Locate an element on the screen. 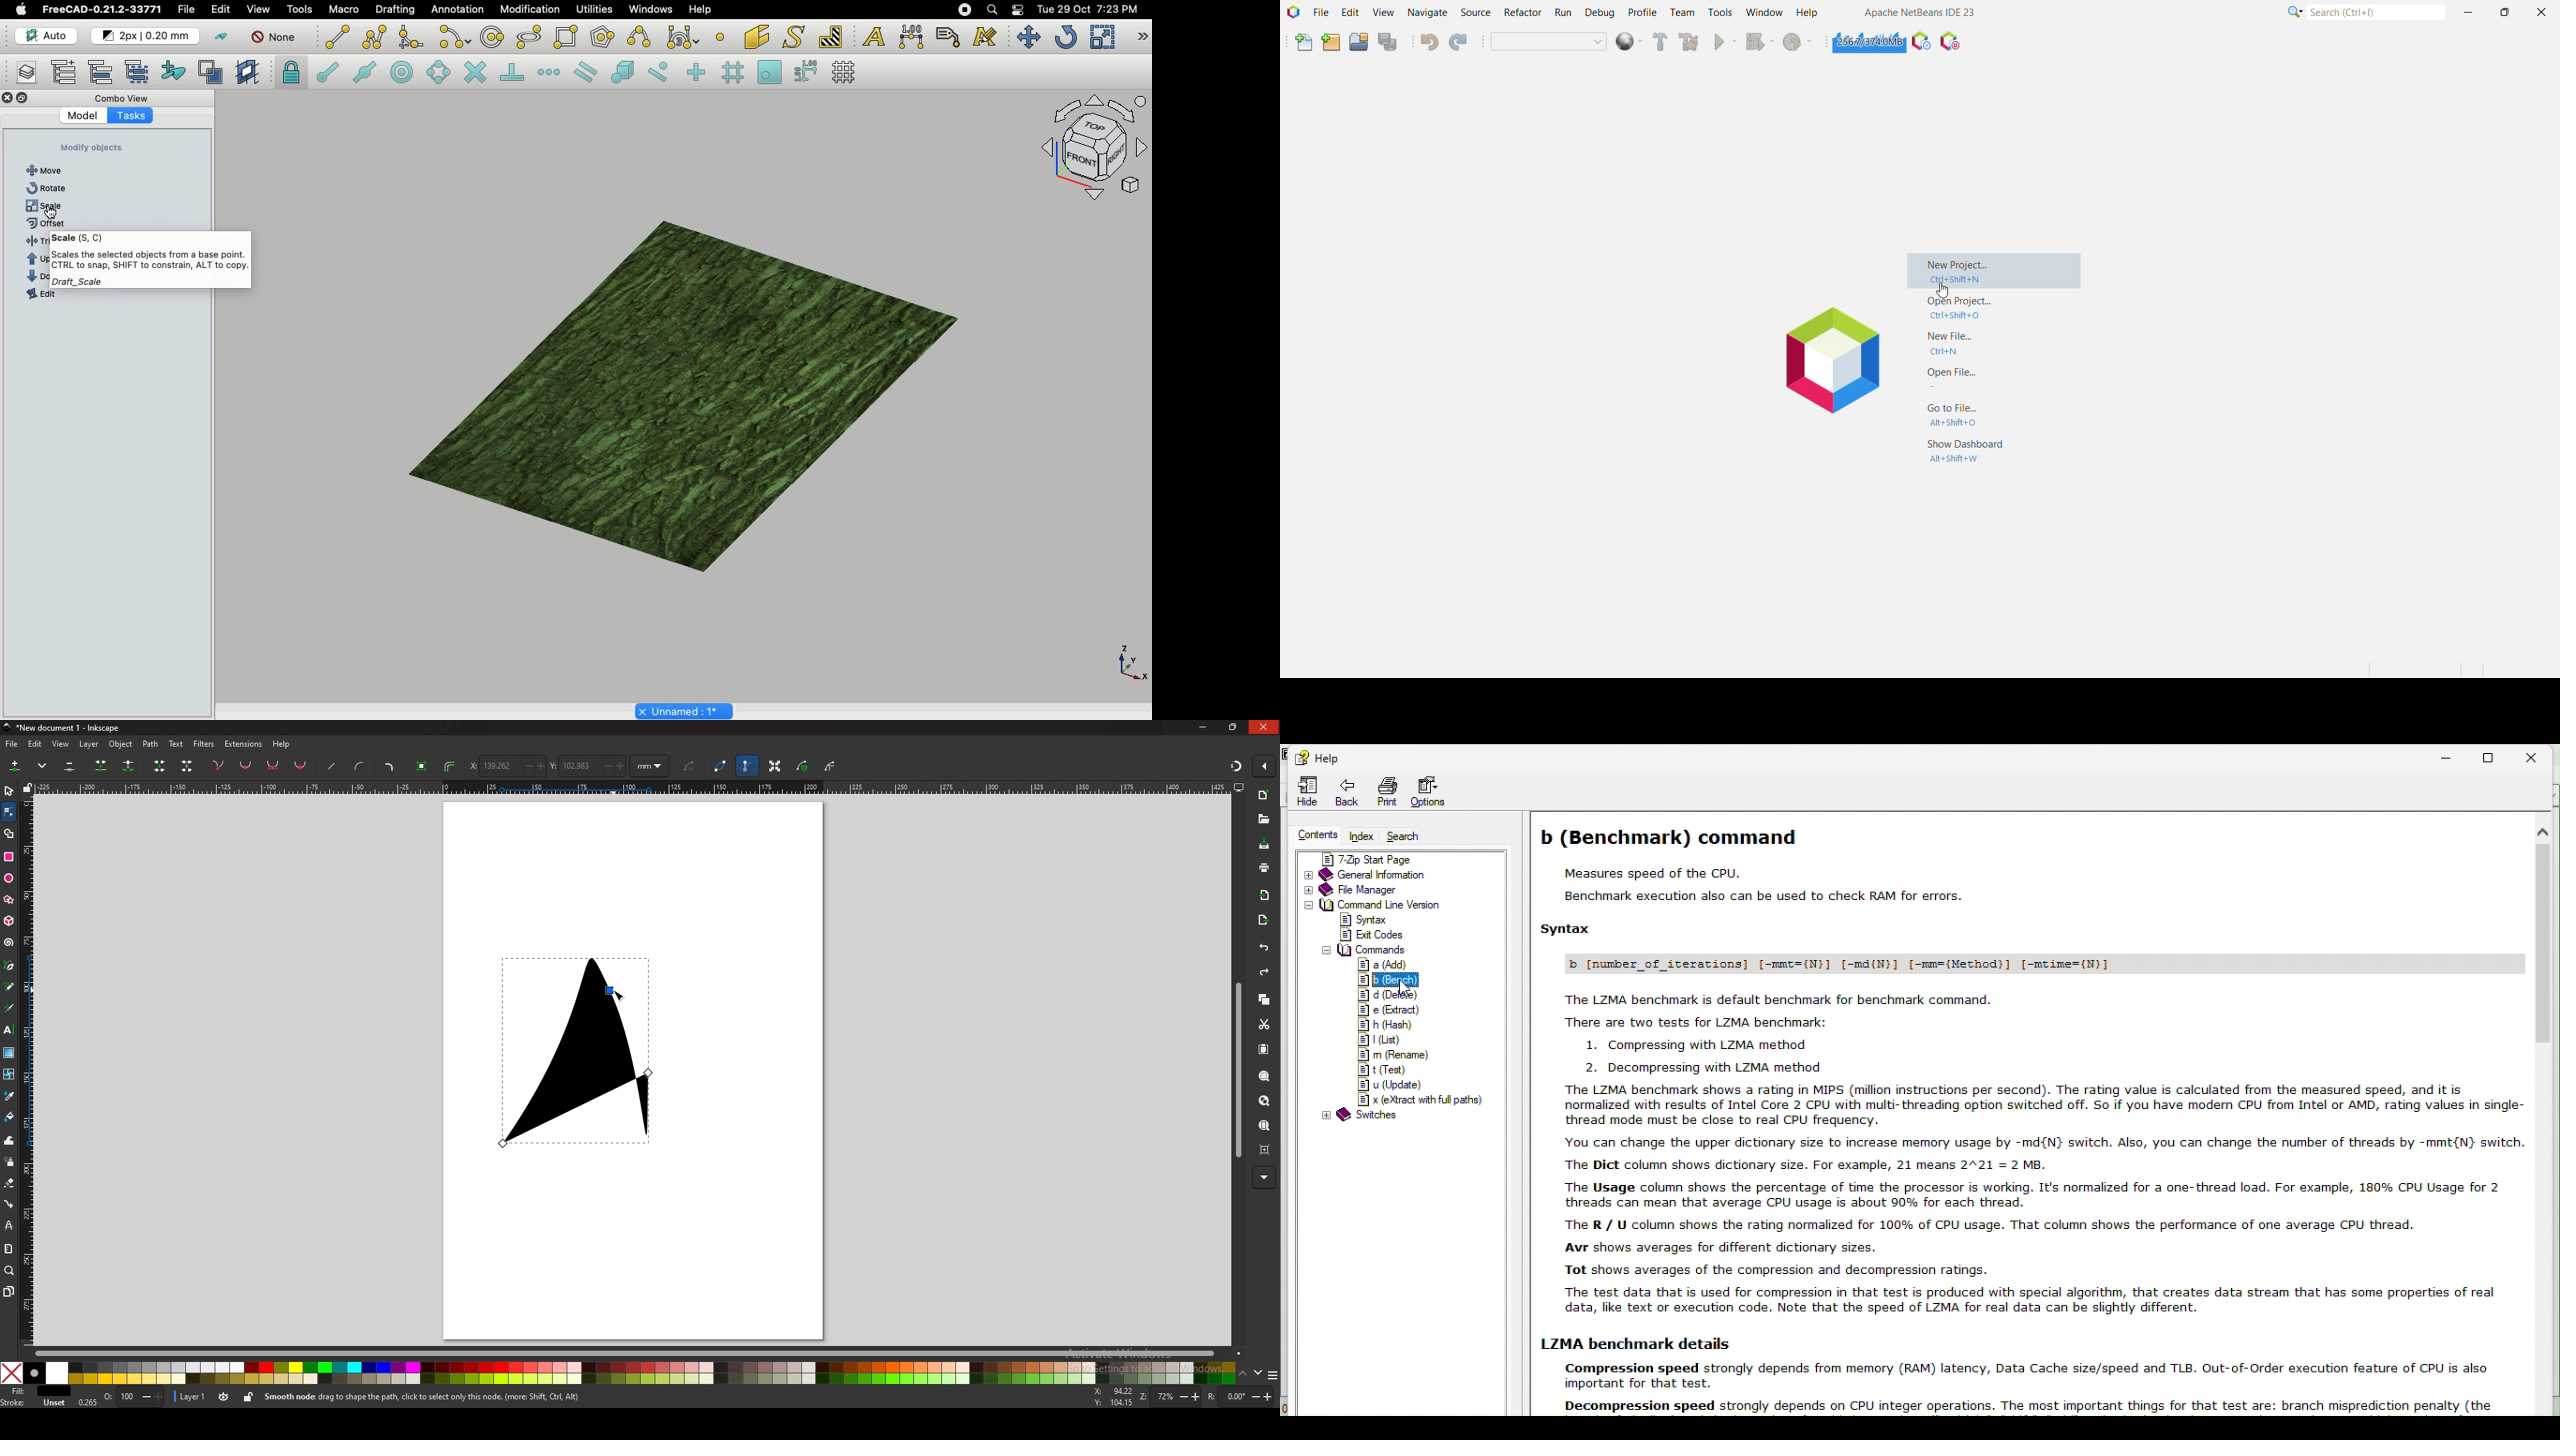 Image resolution: width=2576 pixels, height=1456 pixels. Search is located at coordinates (991, 10).